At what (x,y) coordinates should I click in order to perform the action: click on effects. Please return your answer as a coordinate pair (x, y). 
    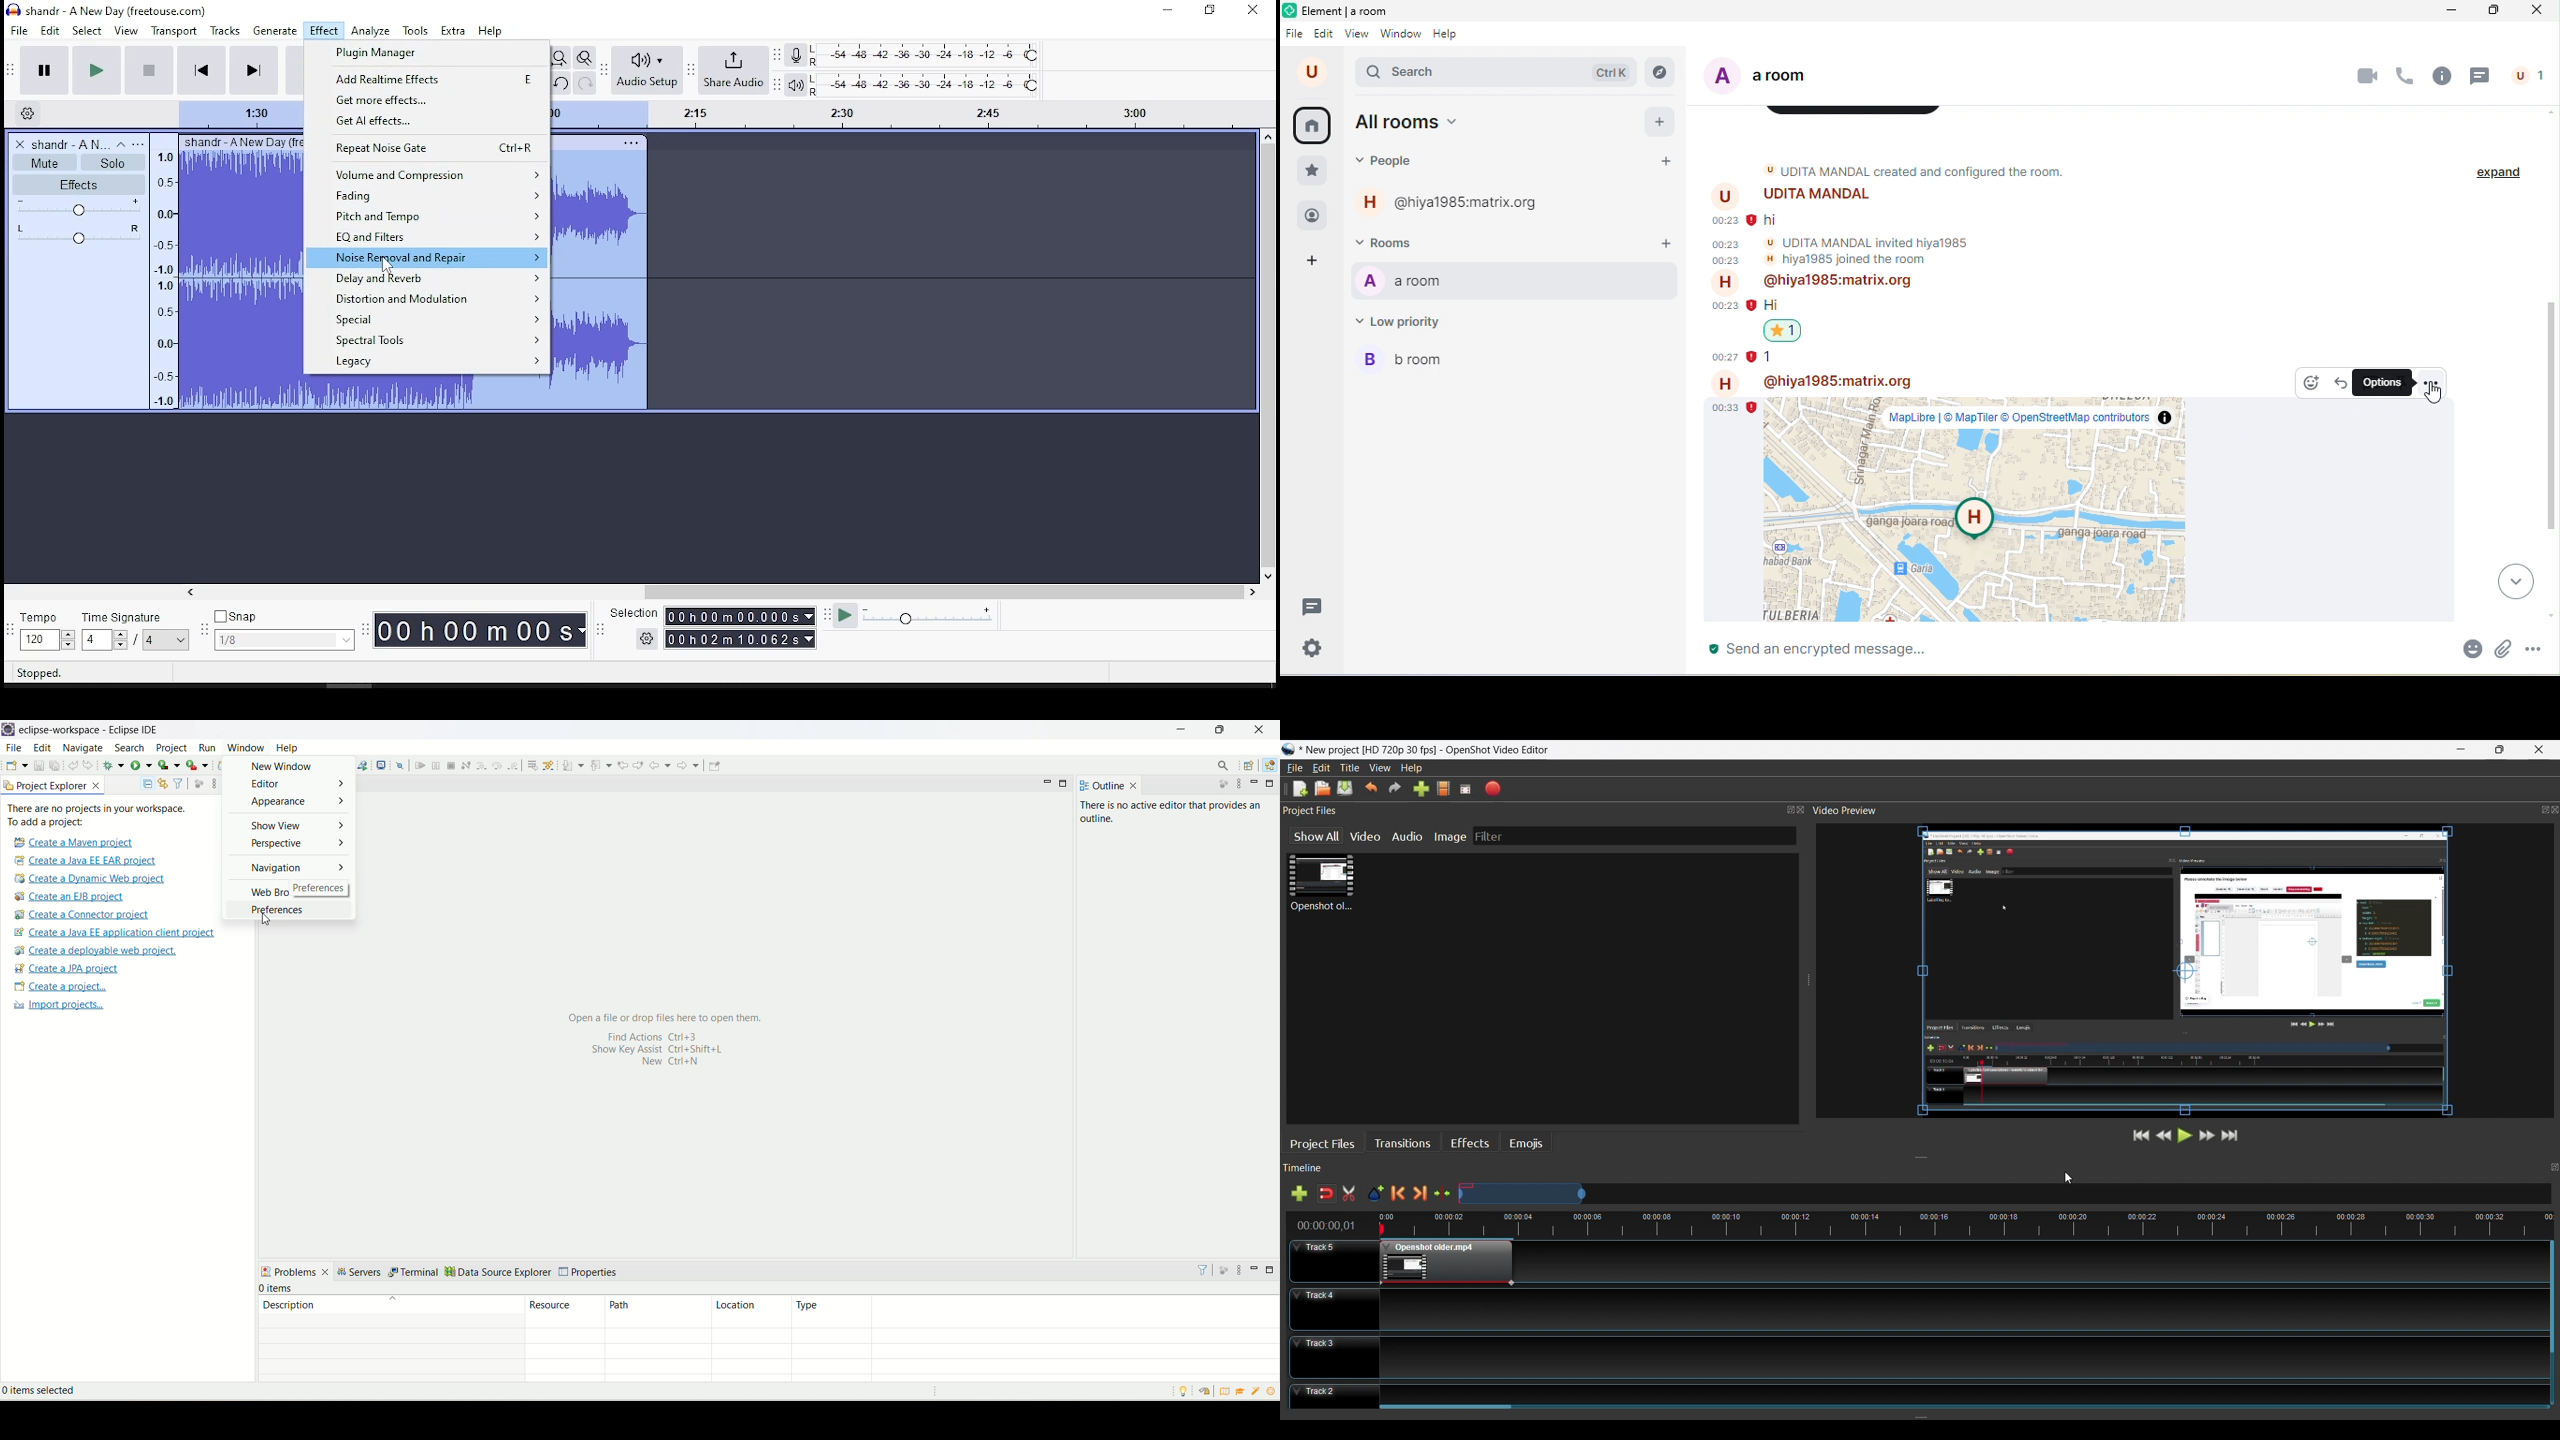
    Looking at the image, I should click on (79, 185).